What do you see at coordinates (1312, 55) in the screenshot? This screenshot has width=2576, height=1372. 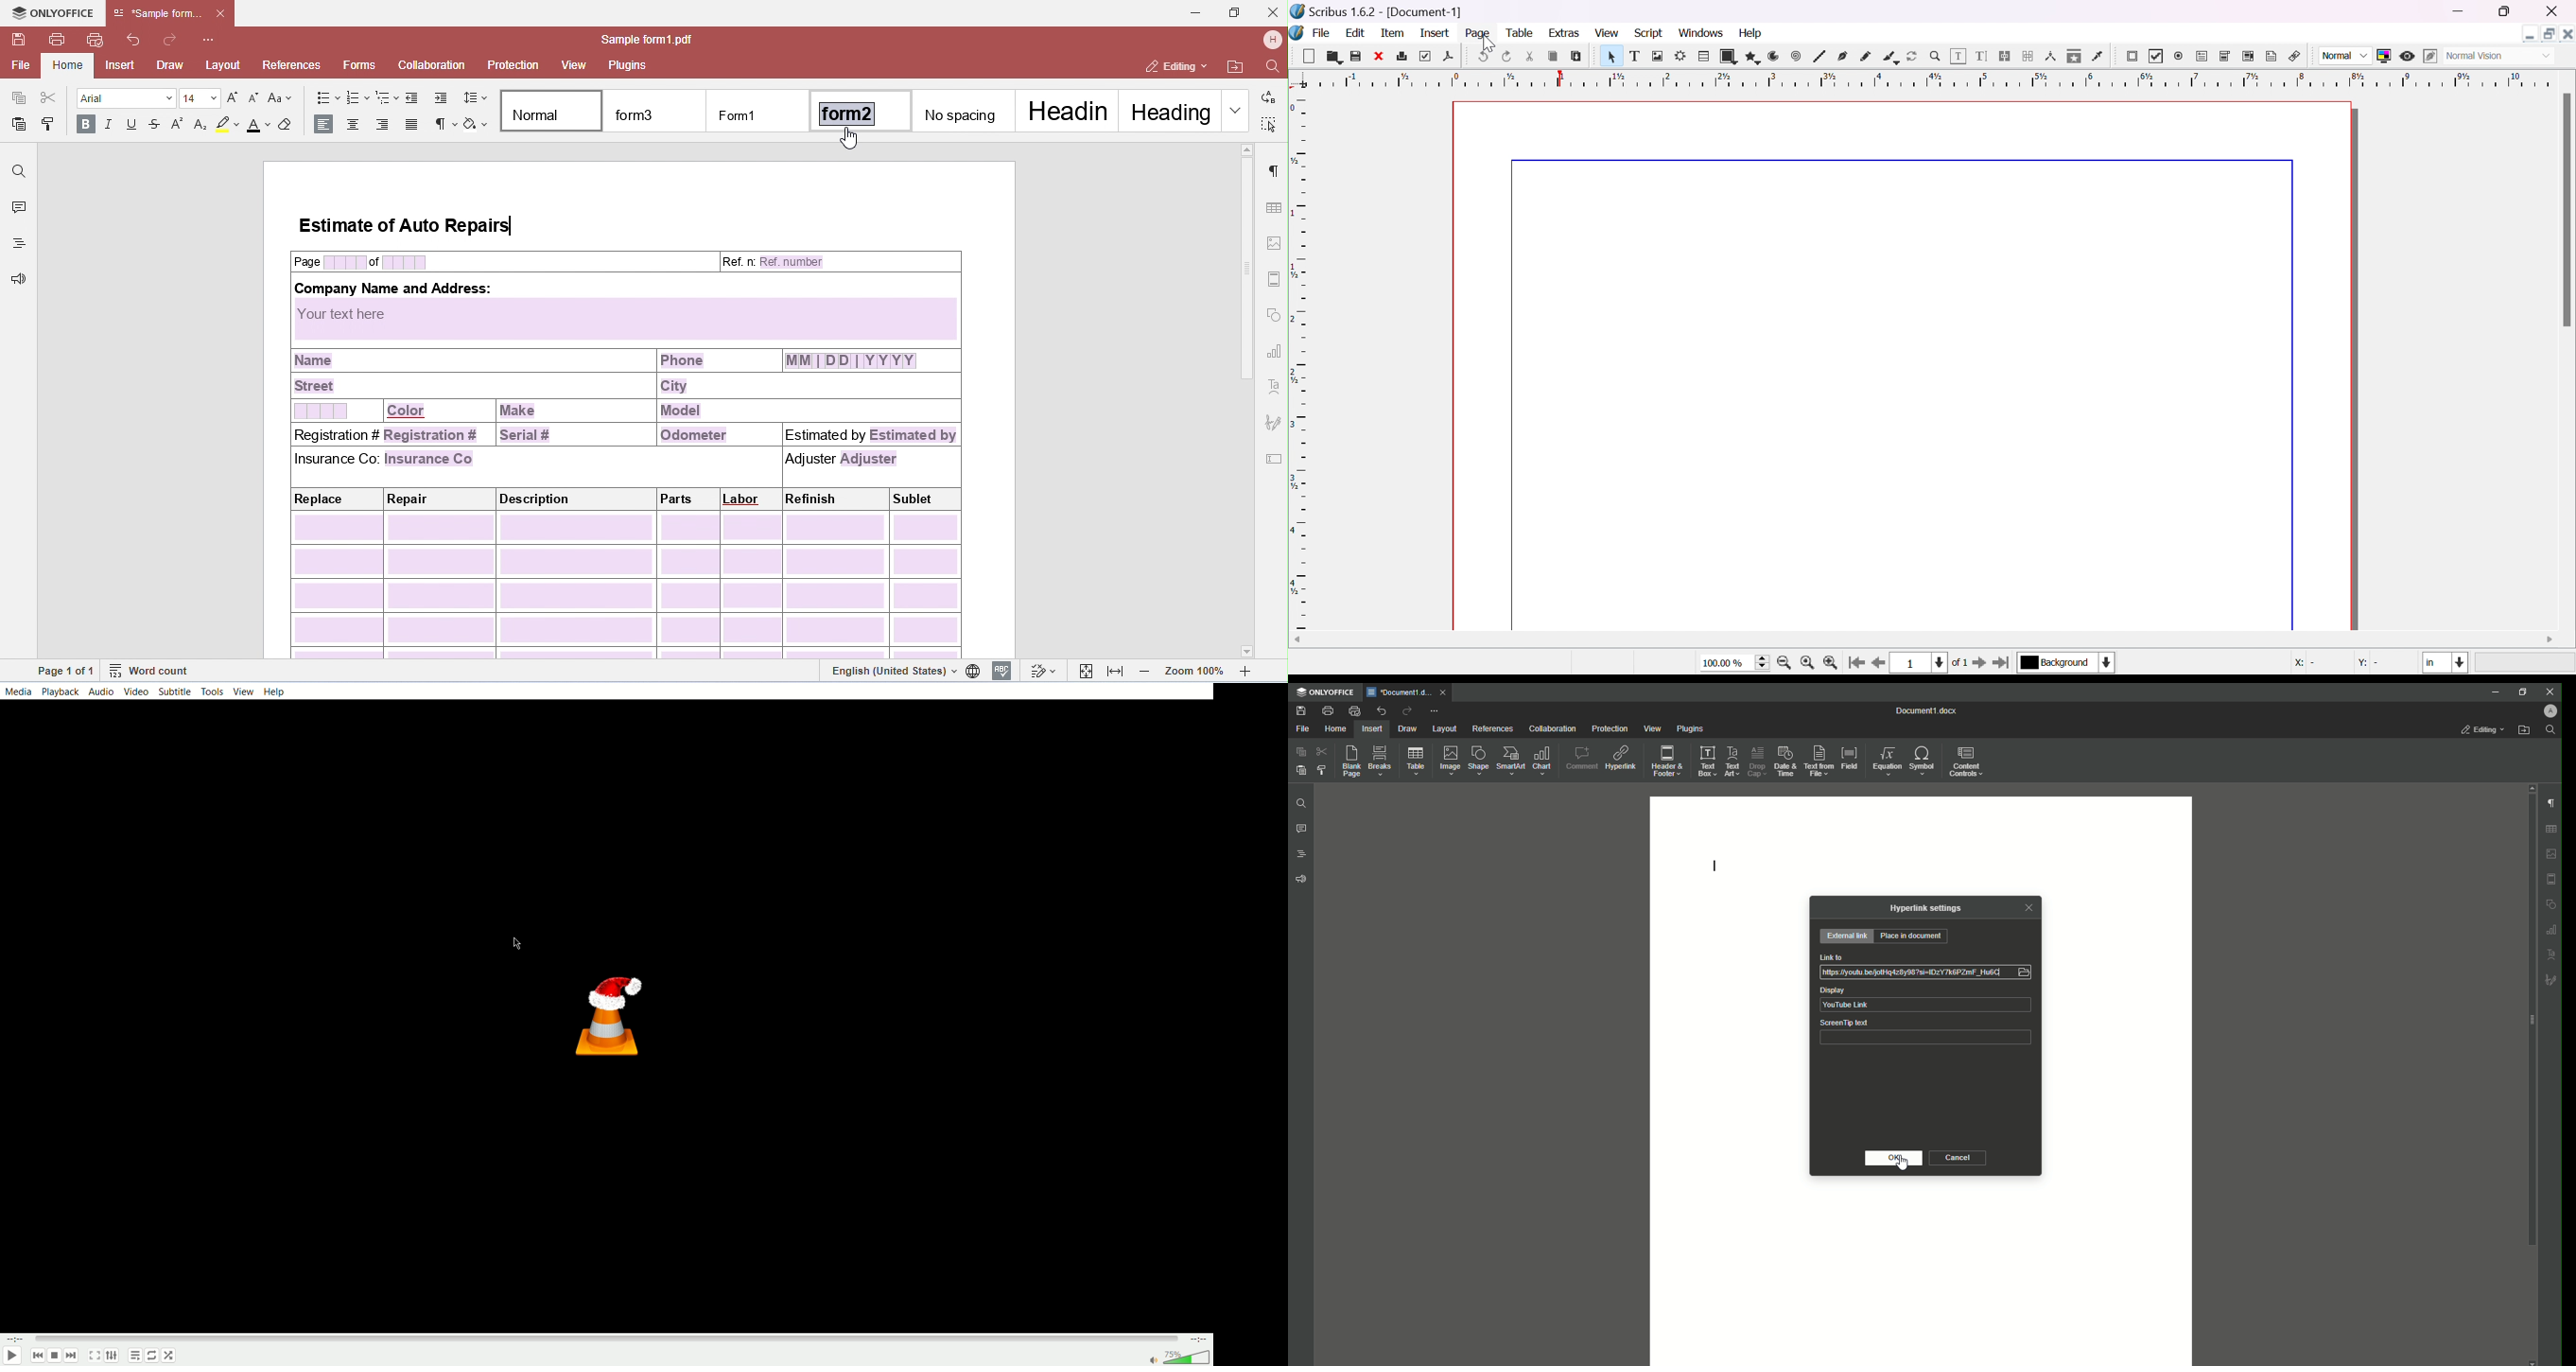 I see `` at bounding box center [1312, 55].